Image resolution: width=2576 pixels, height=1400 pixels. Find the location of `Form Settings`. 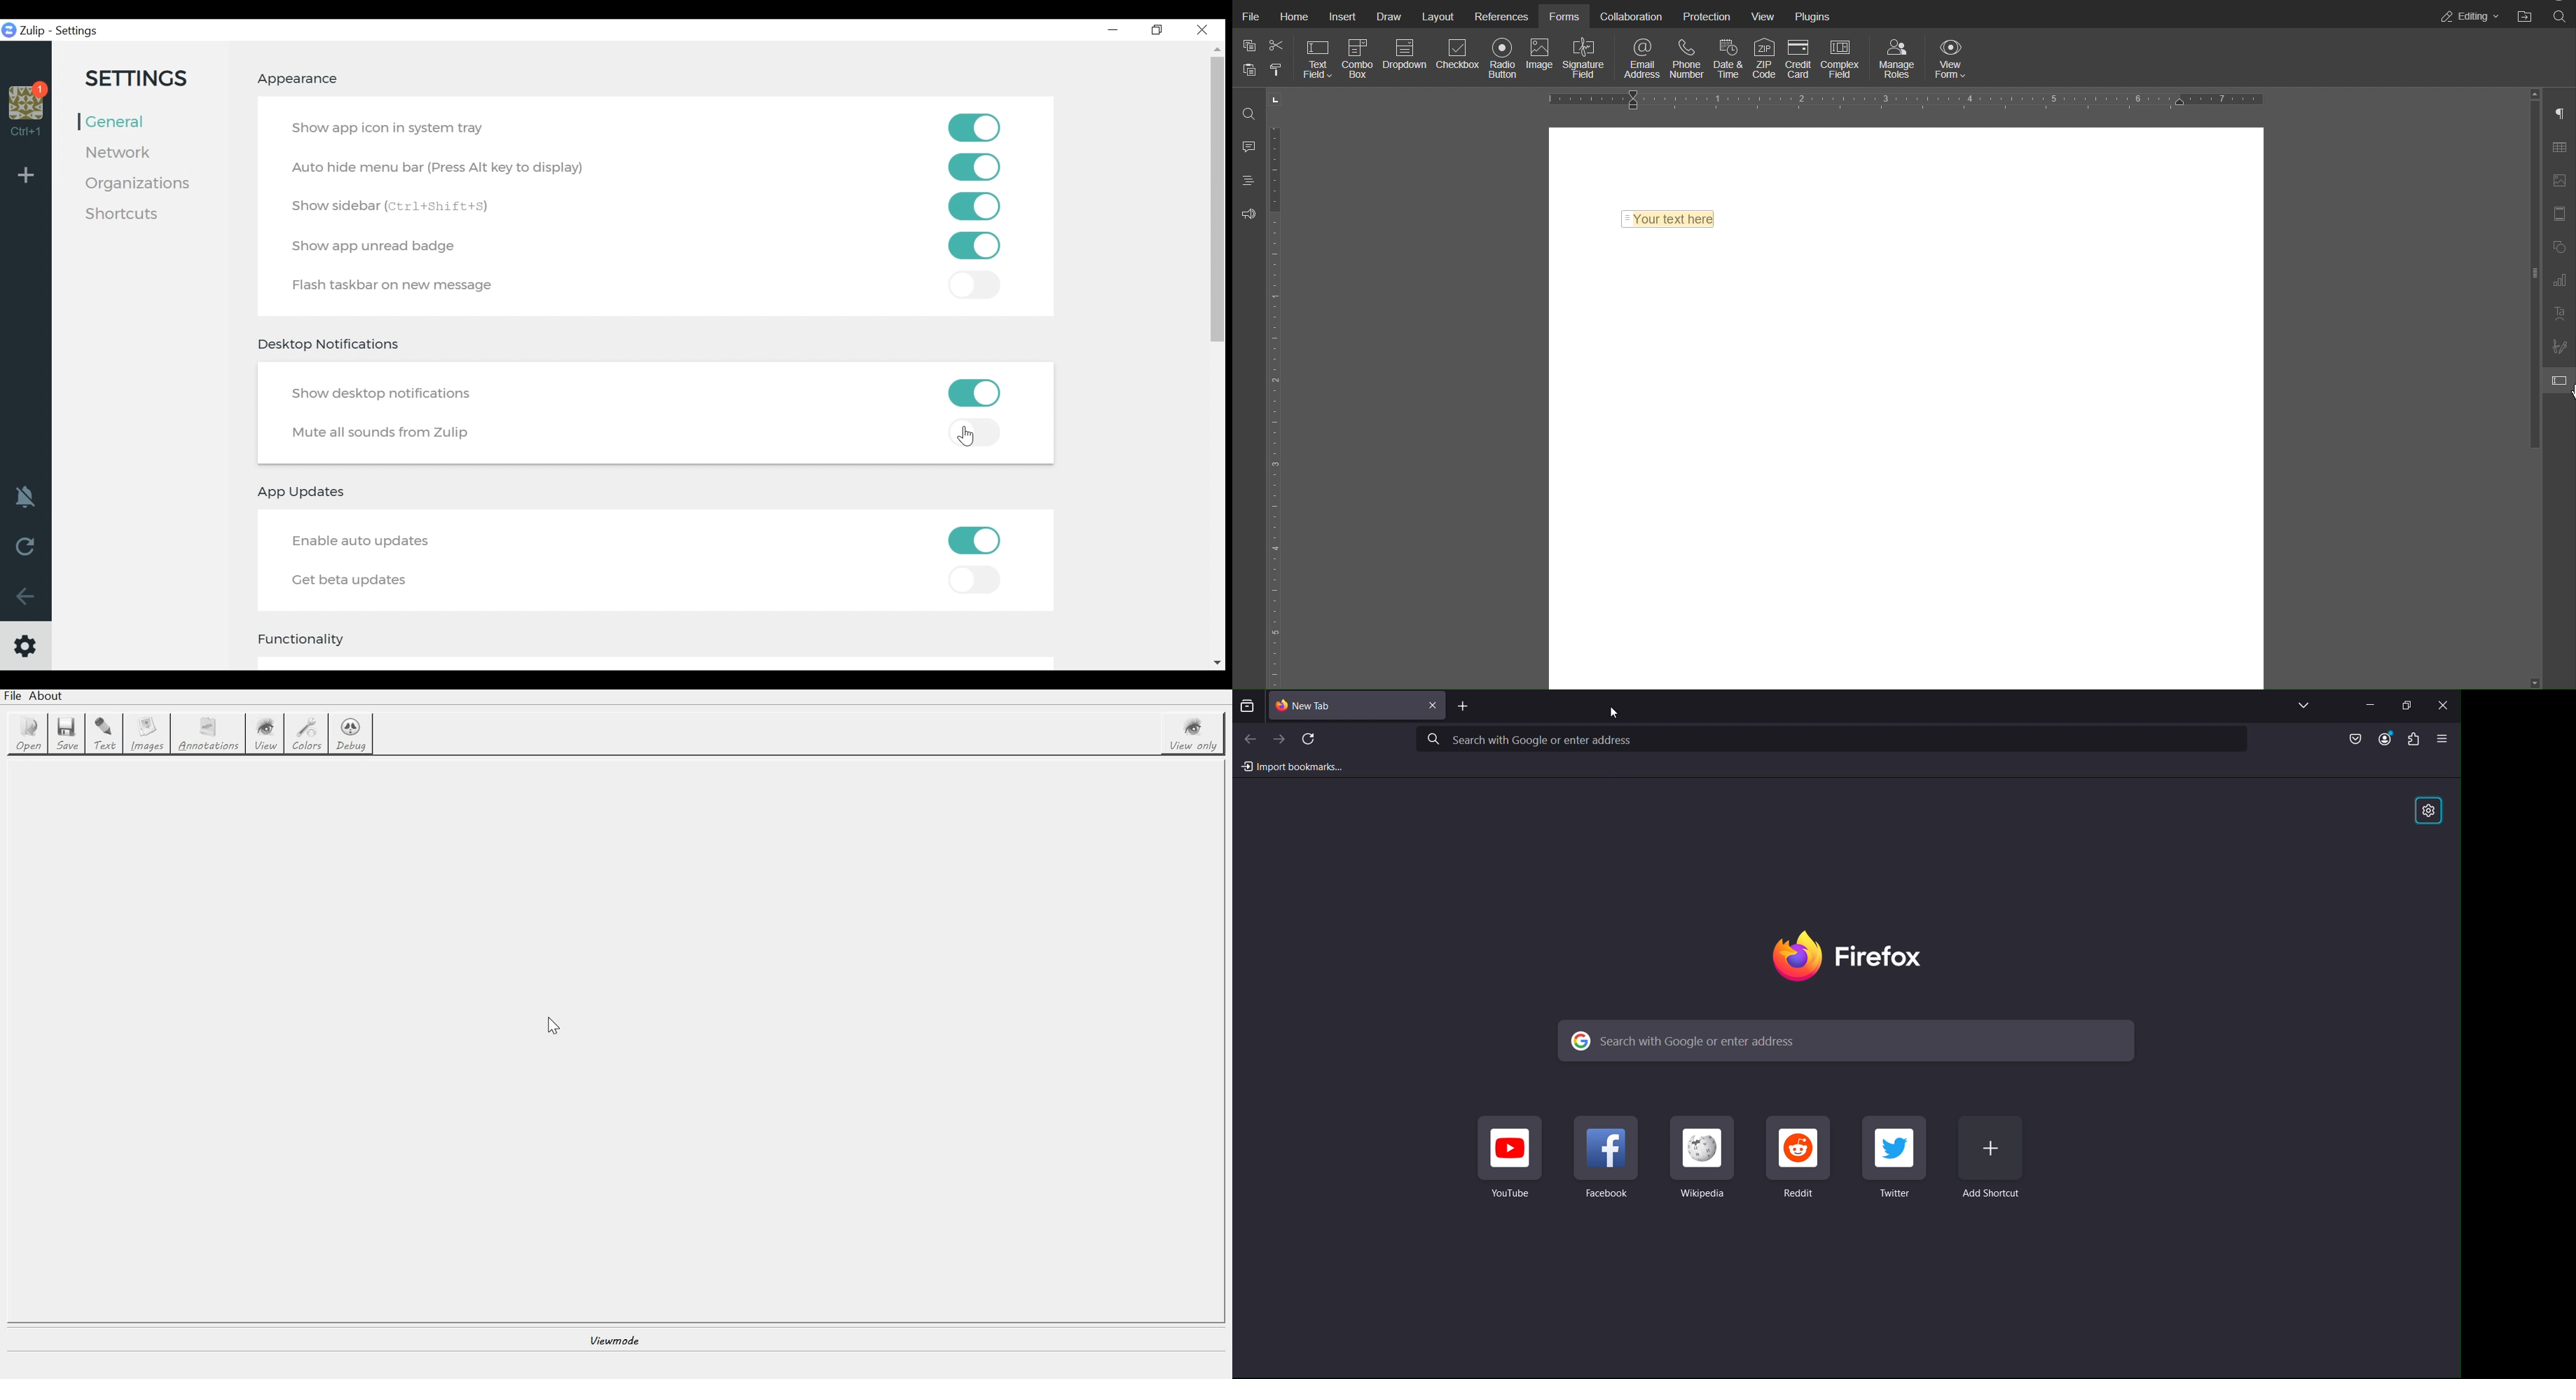

Form Settings is located at coordinates (2560, 383).